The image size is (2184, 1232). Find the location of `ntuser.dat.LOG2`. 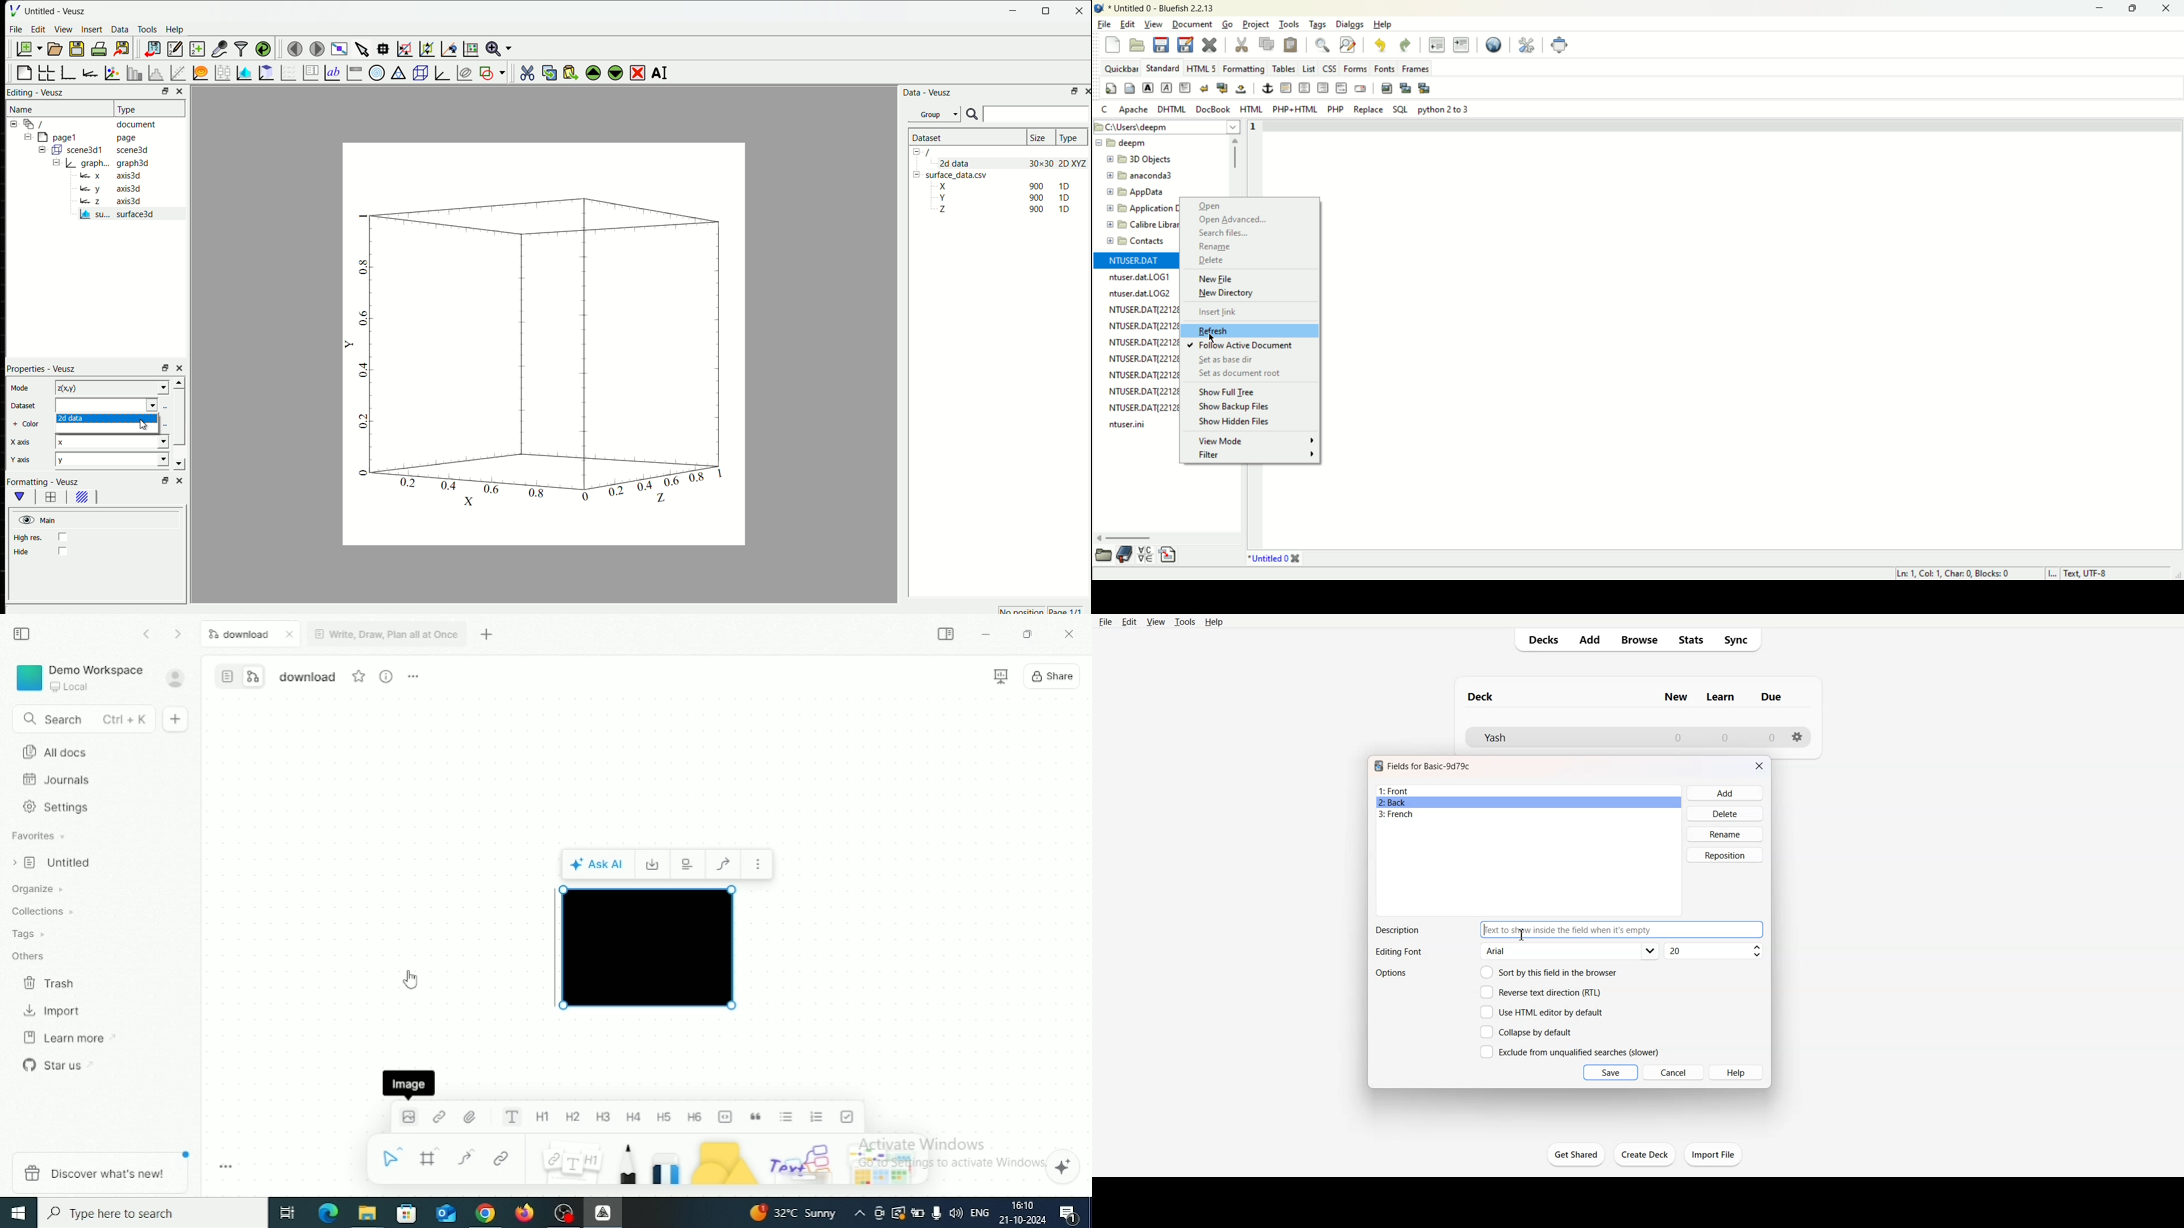

ntuser.dat.LOG2 is located at coordinates (1140, 293).